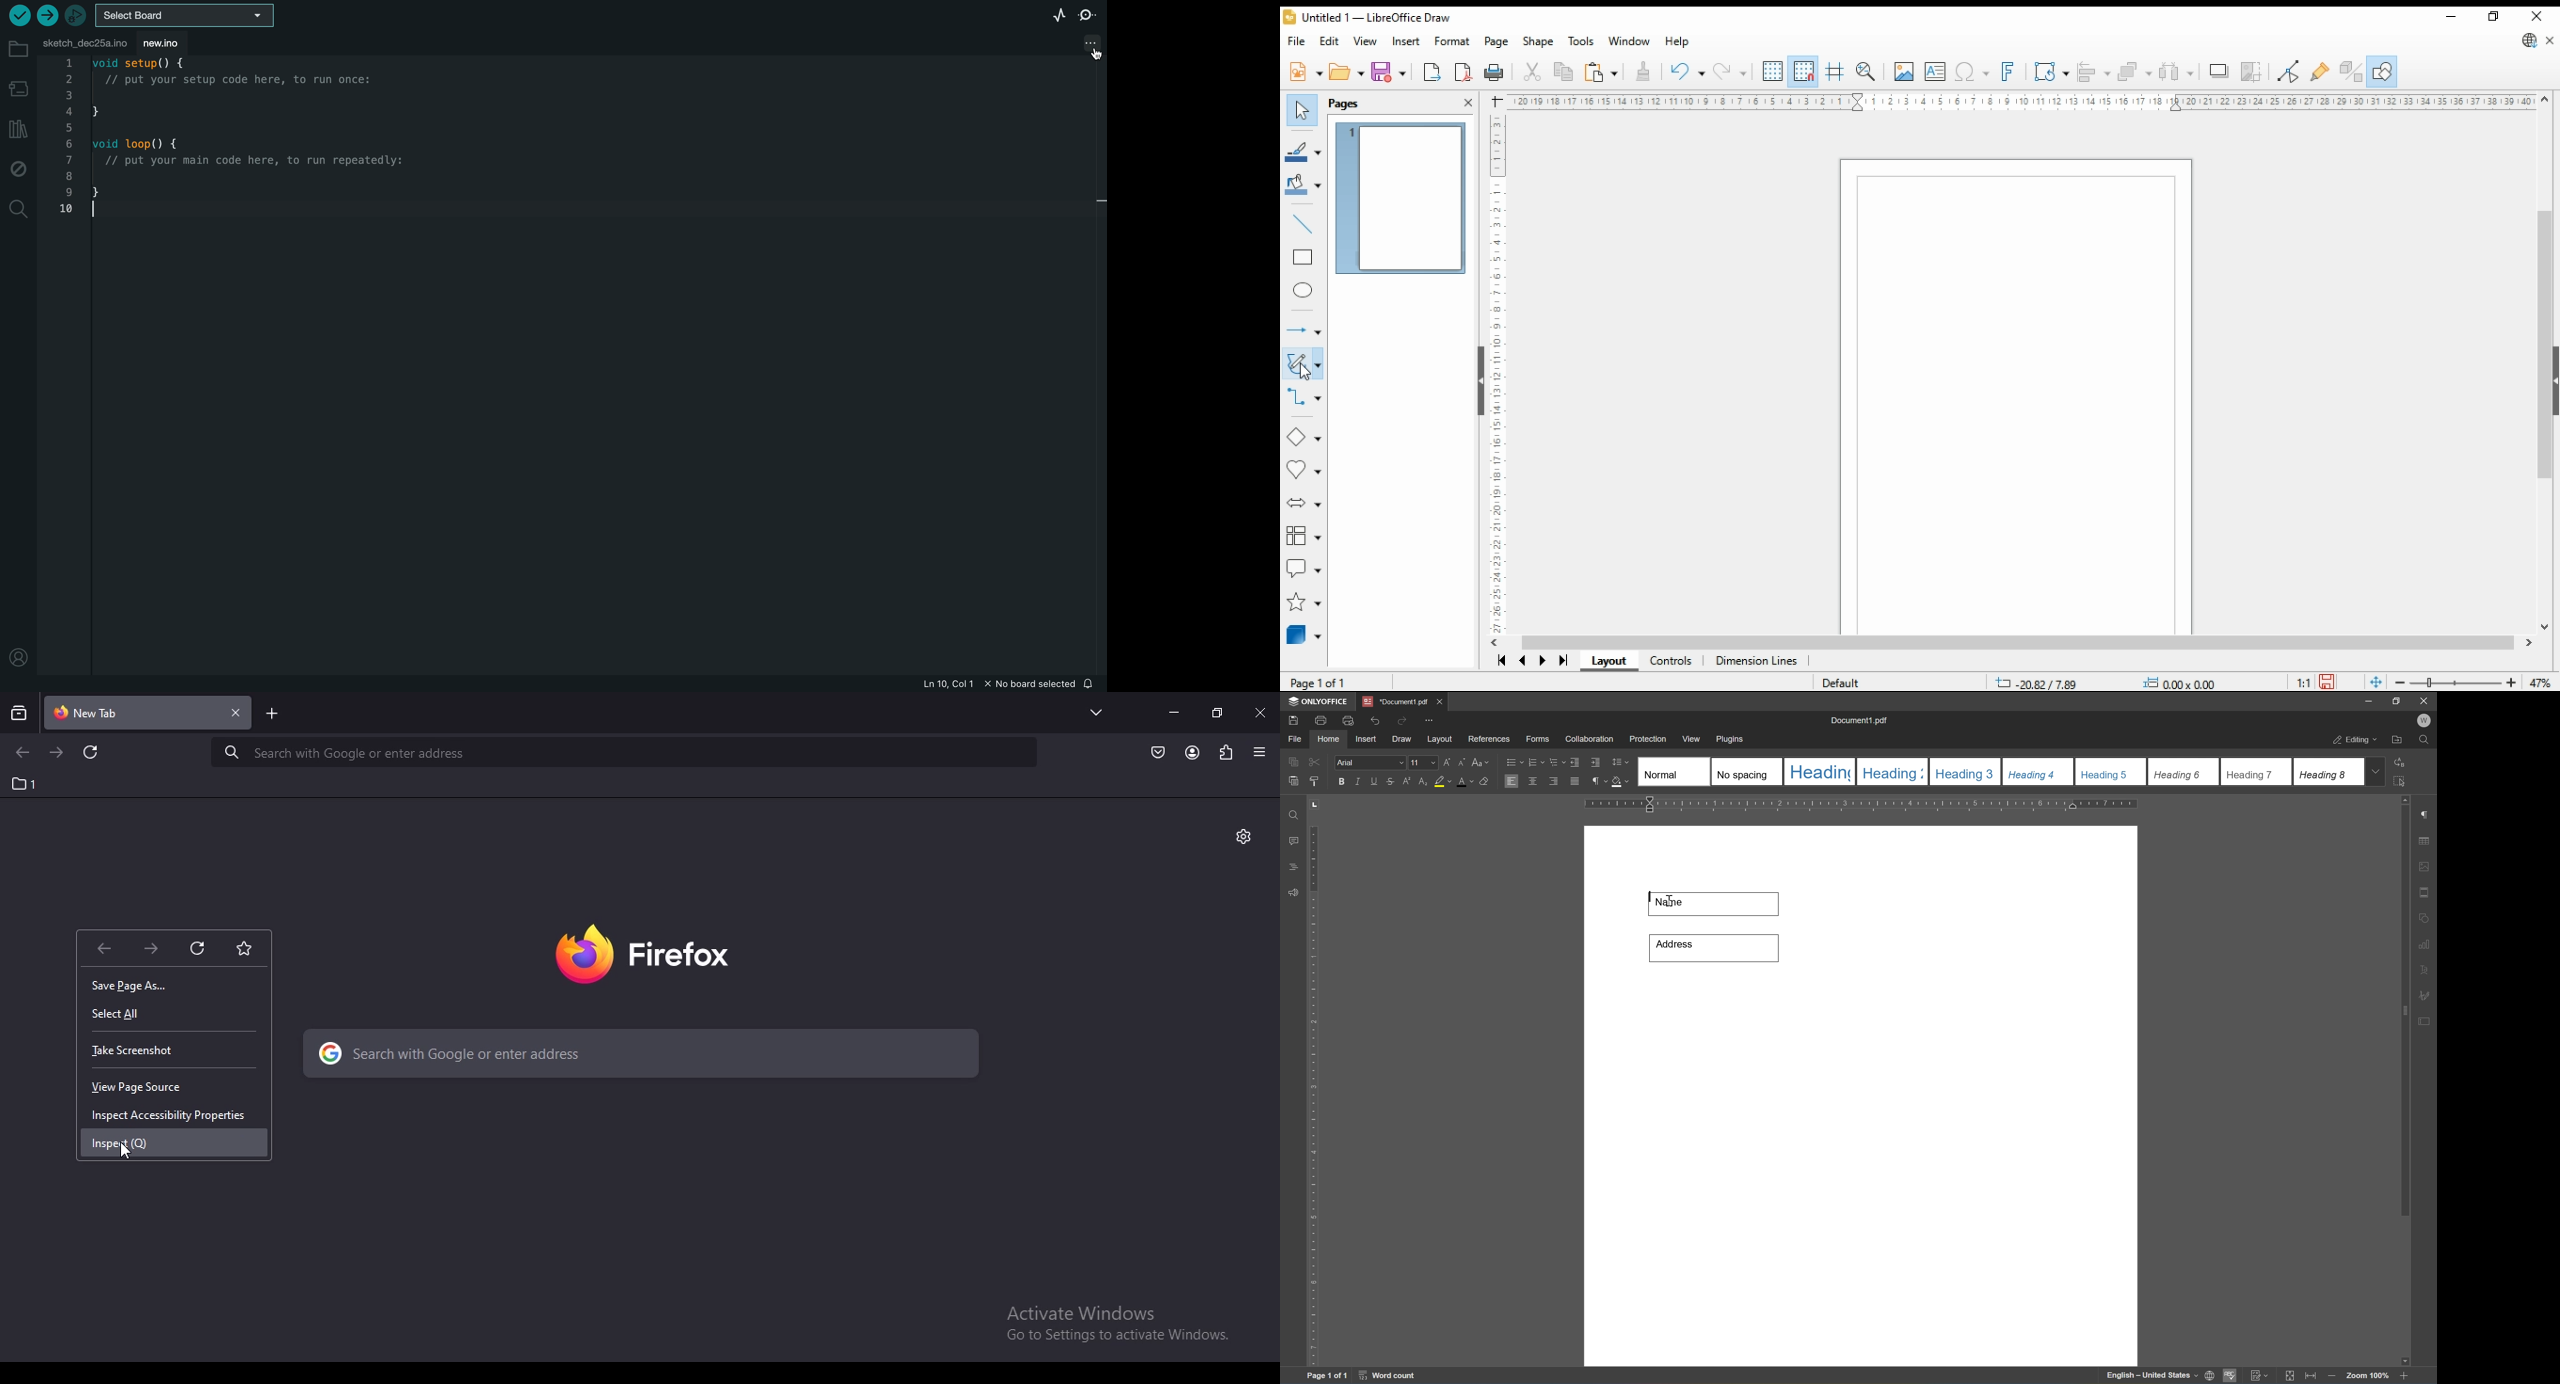 The width and height of the screenshot is (2576, 1400). I want to click on english-united states, so click(2153, 1378).